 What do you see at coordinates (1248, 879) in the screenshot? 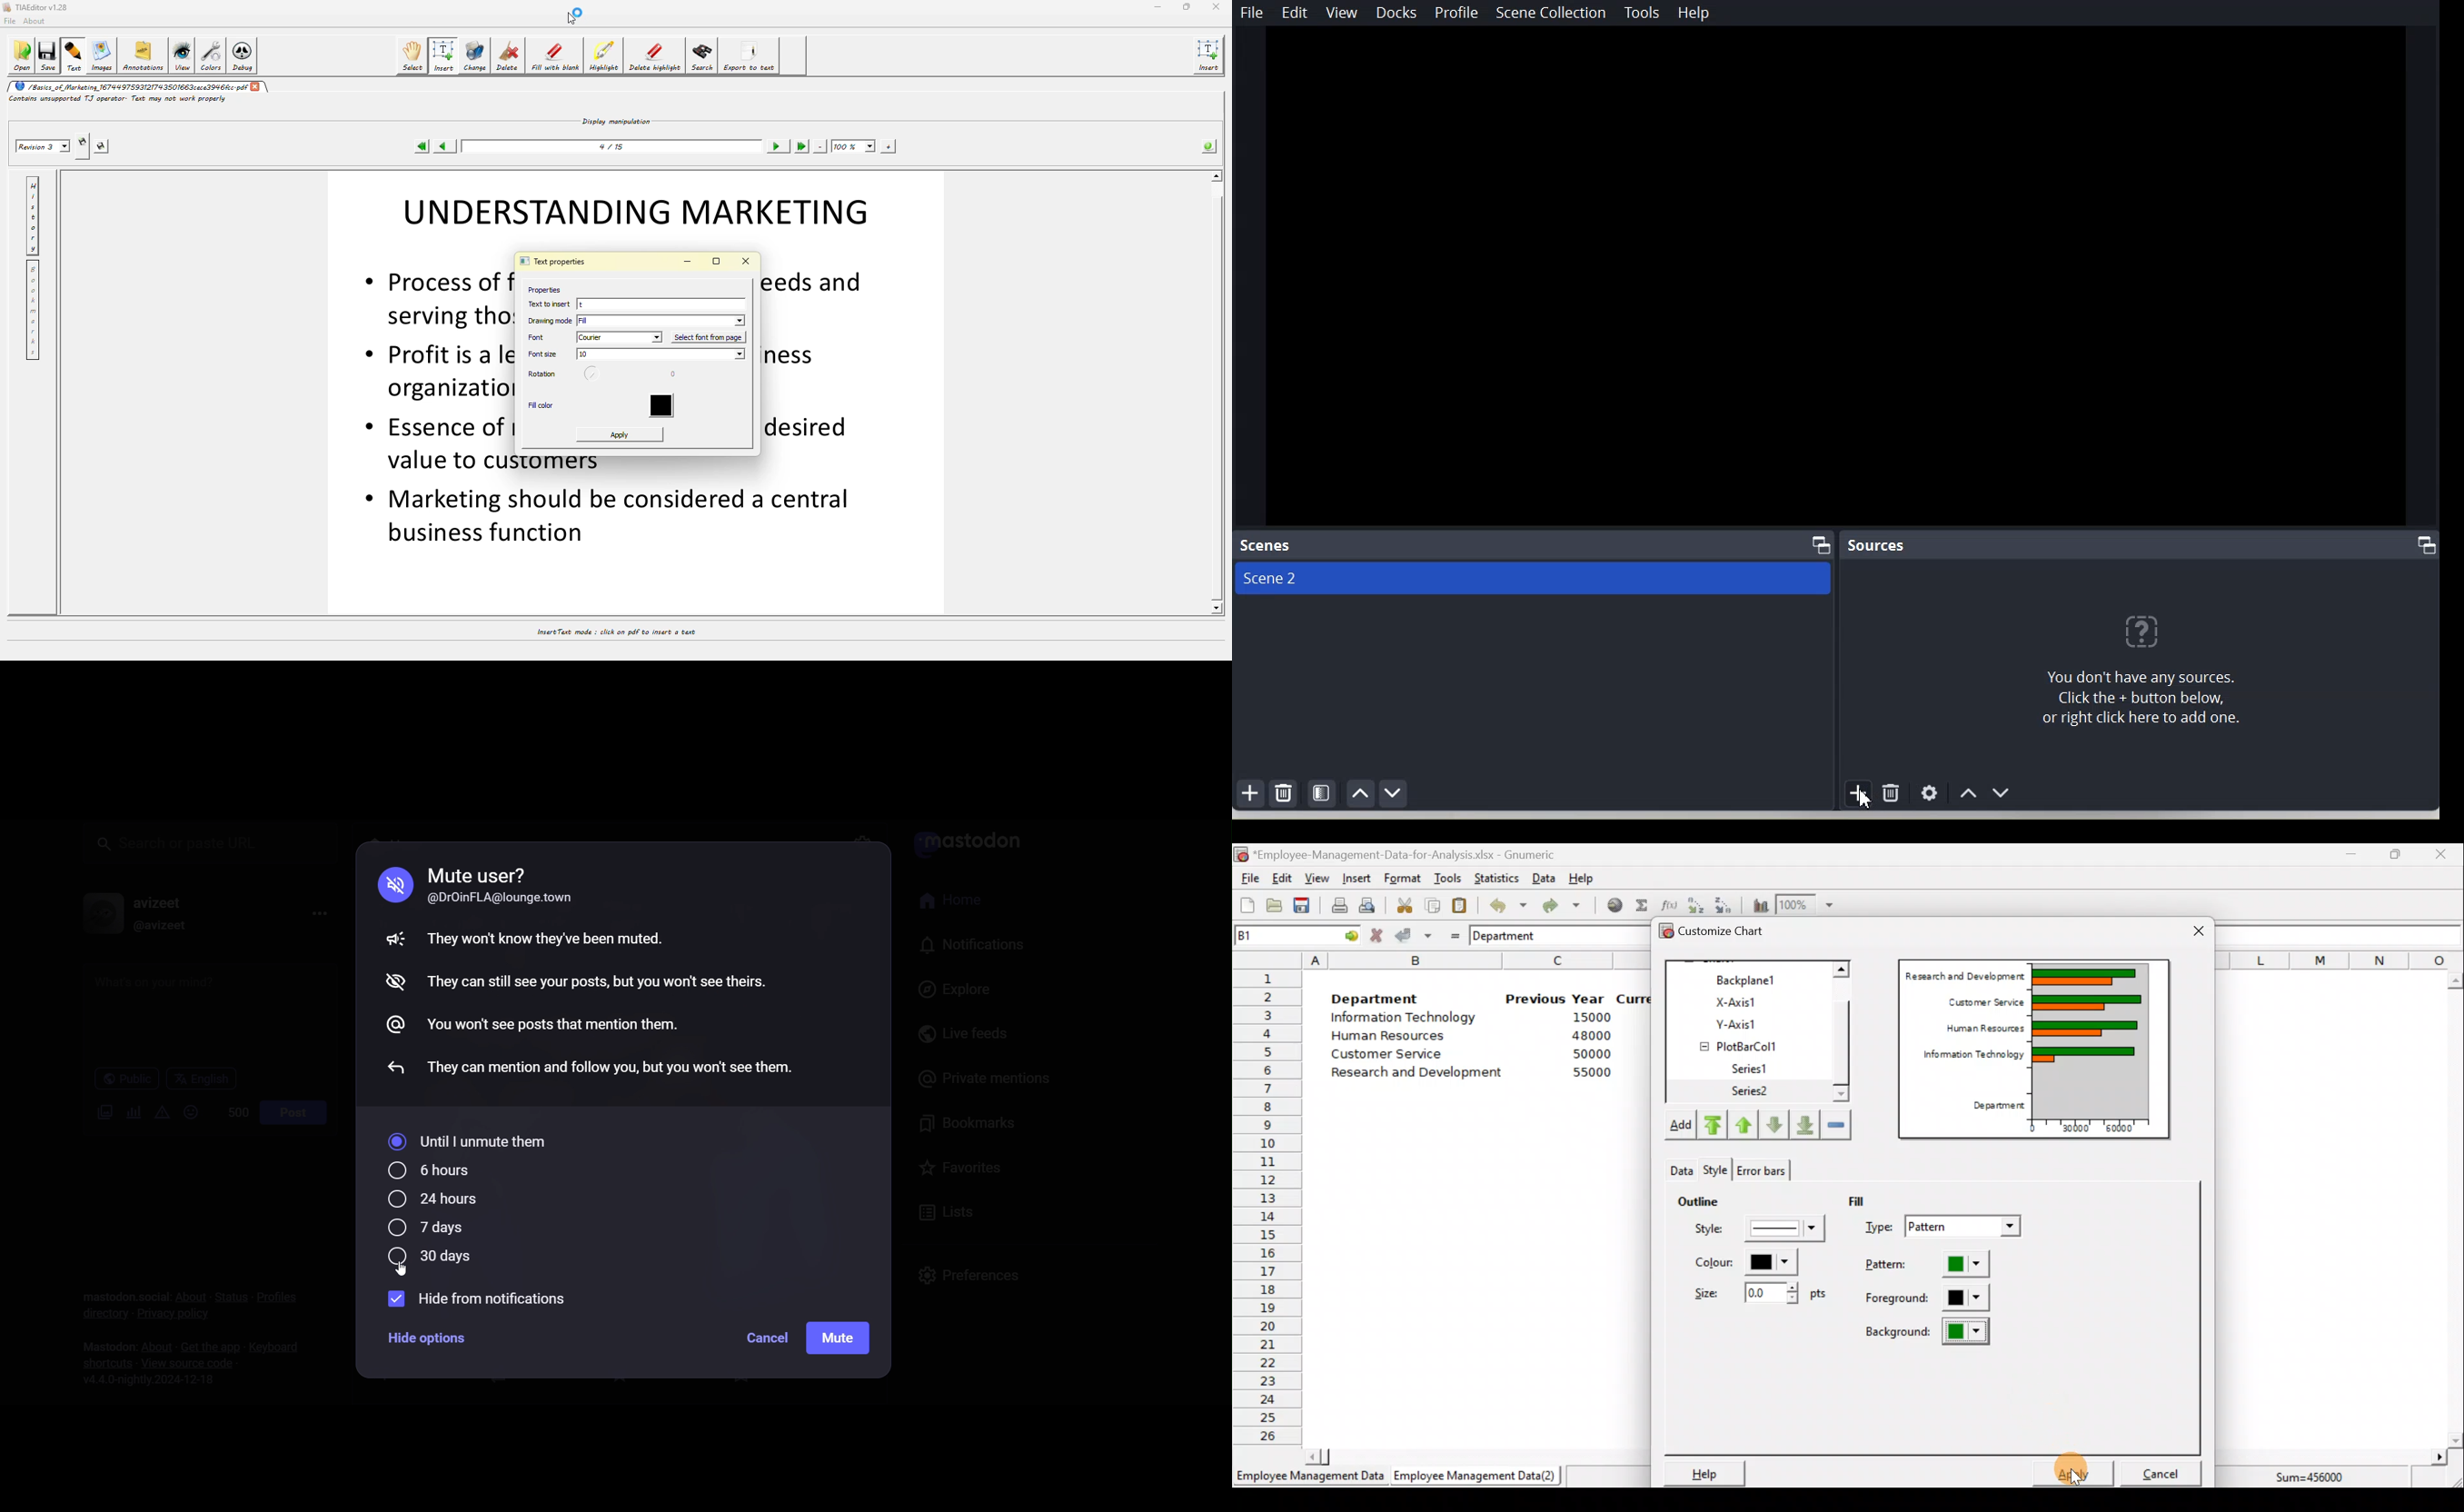
I see `File` at bounding box center [1248, 879].